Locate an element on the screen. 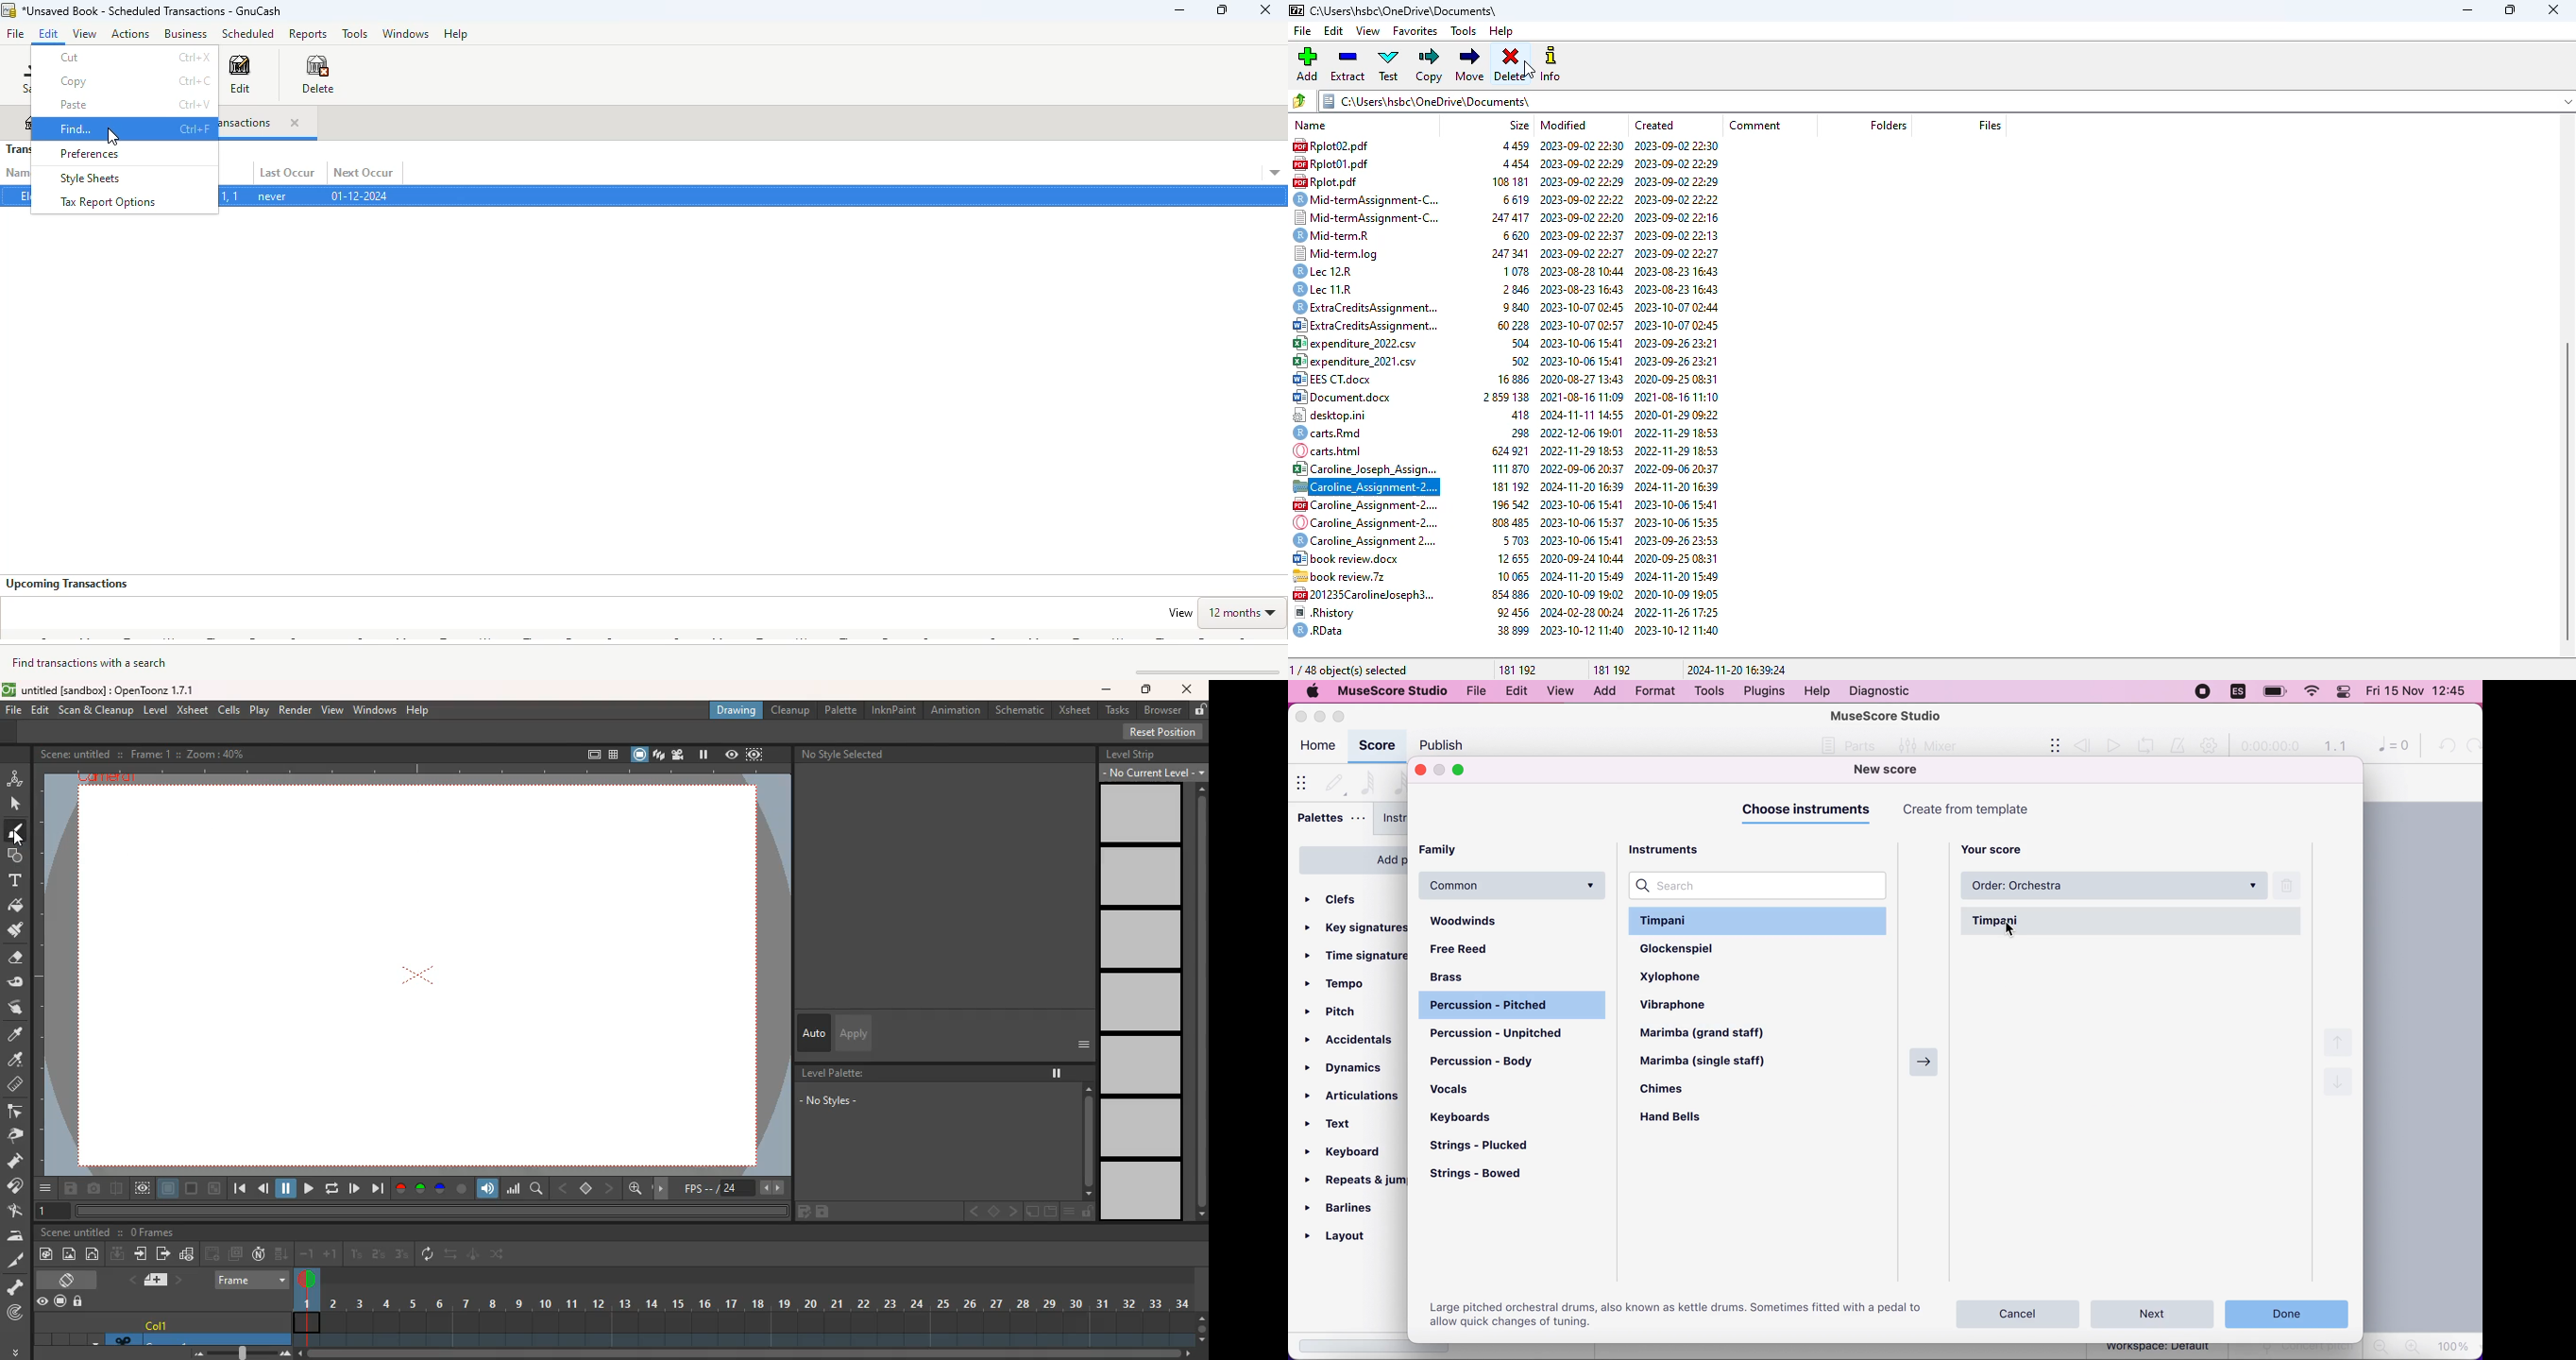 The width and height of the screenshot is (2576, 1372). show/hide is located at coordinates (1304, 782).